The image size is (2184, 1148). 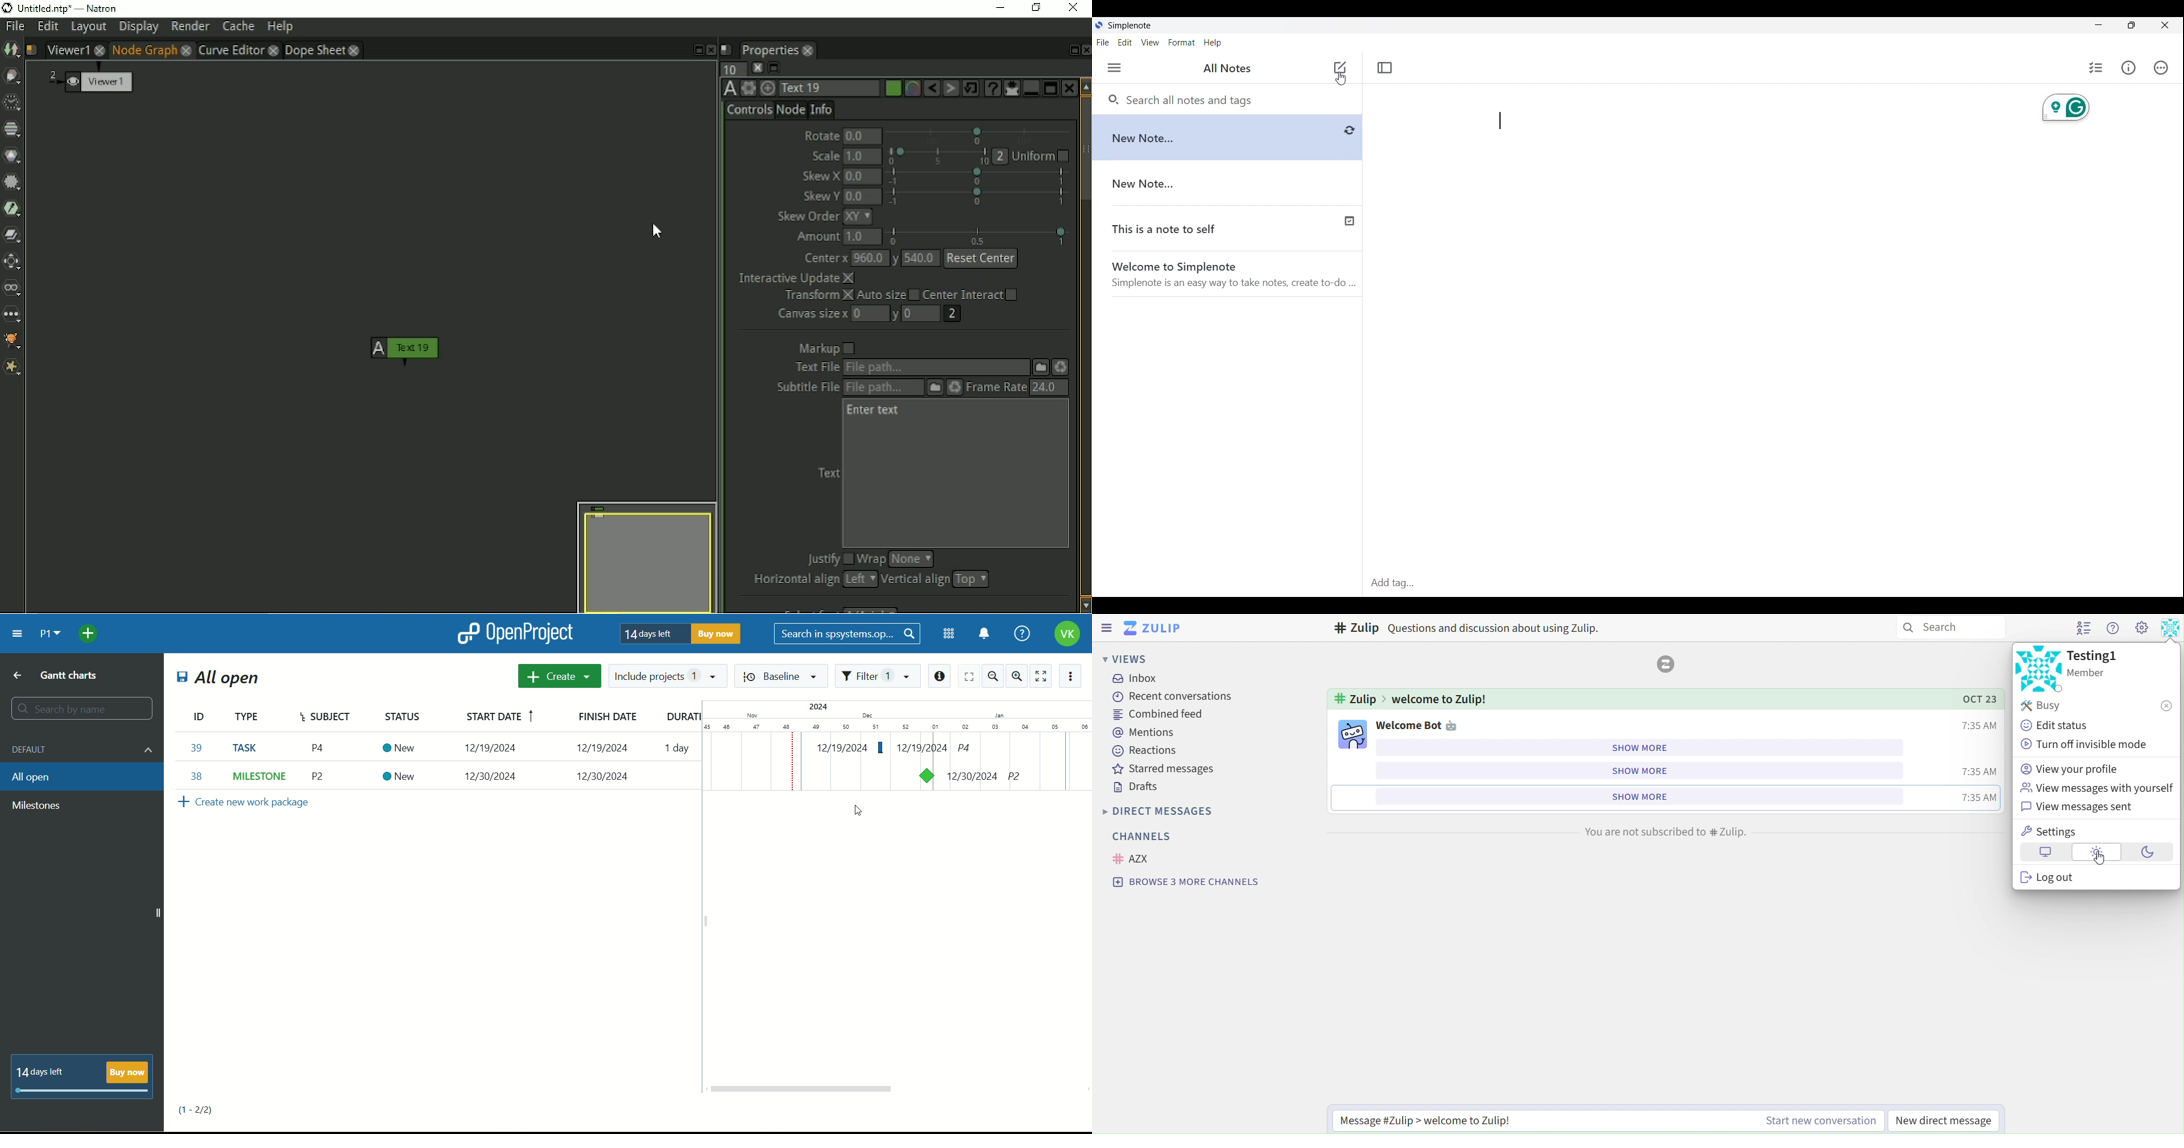 What do you see at coordinates (1181, 42) in the screenshot?
I see `Format menu` at bounding box center [1181, 42].